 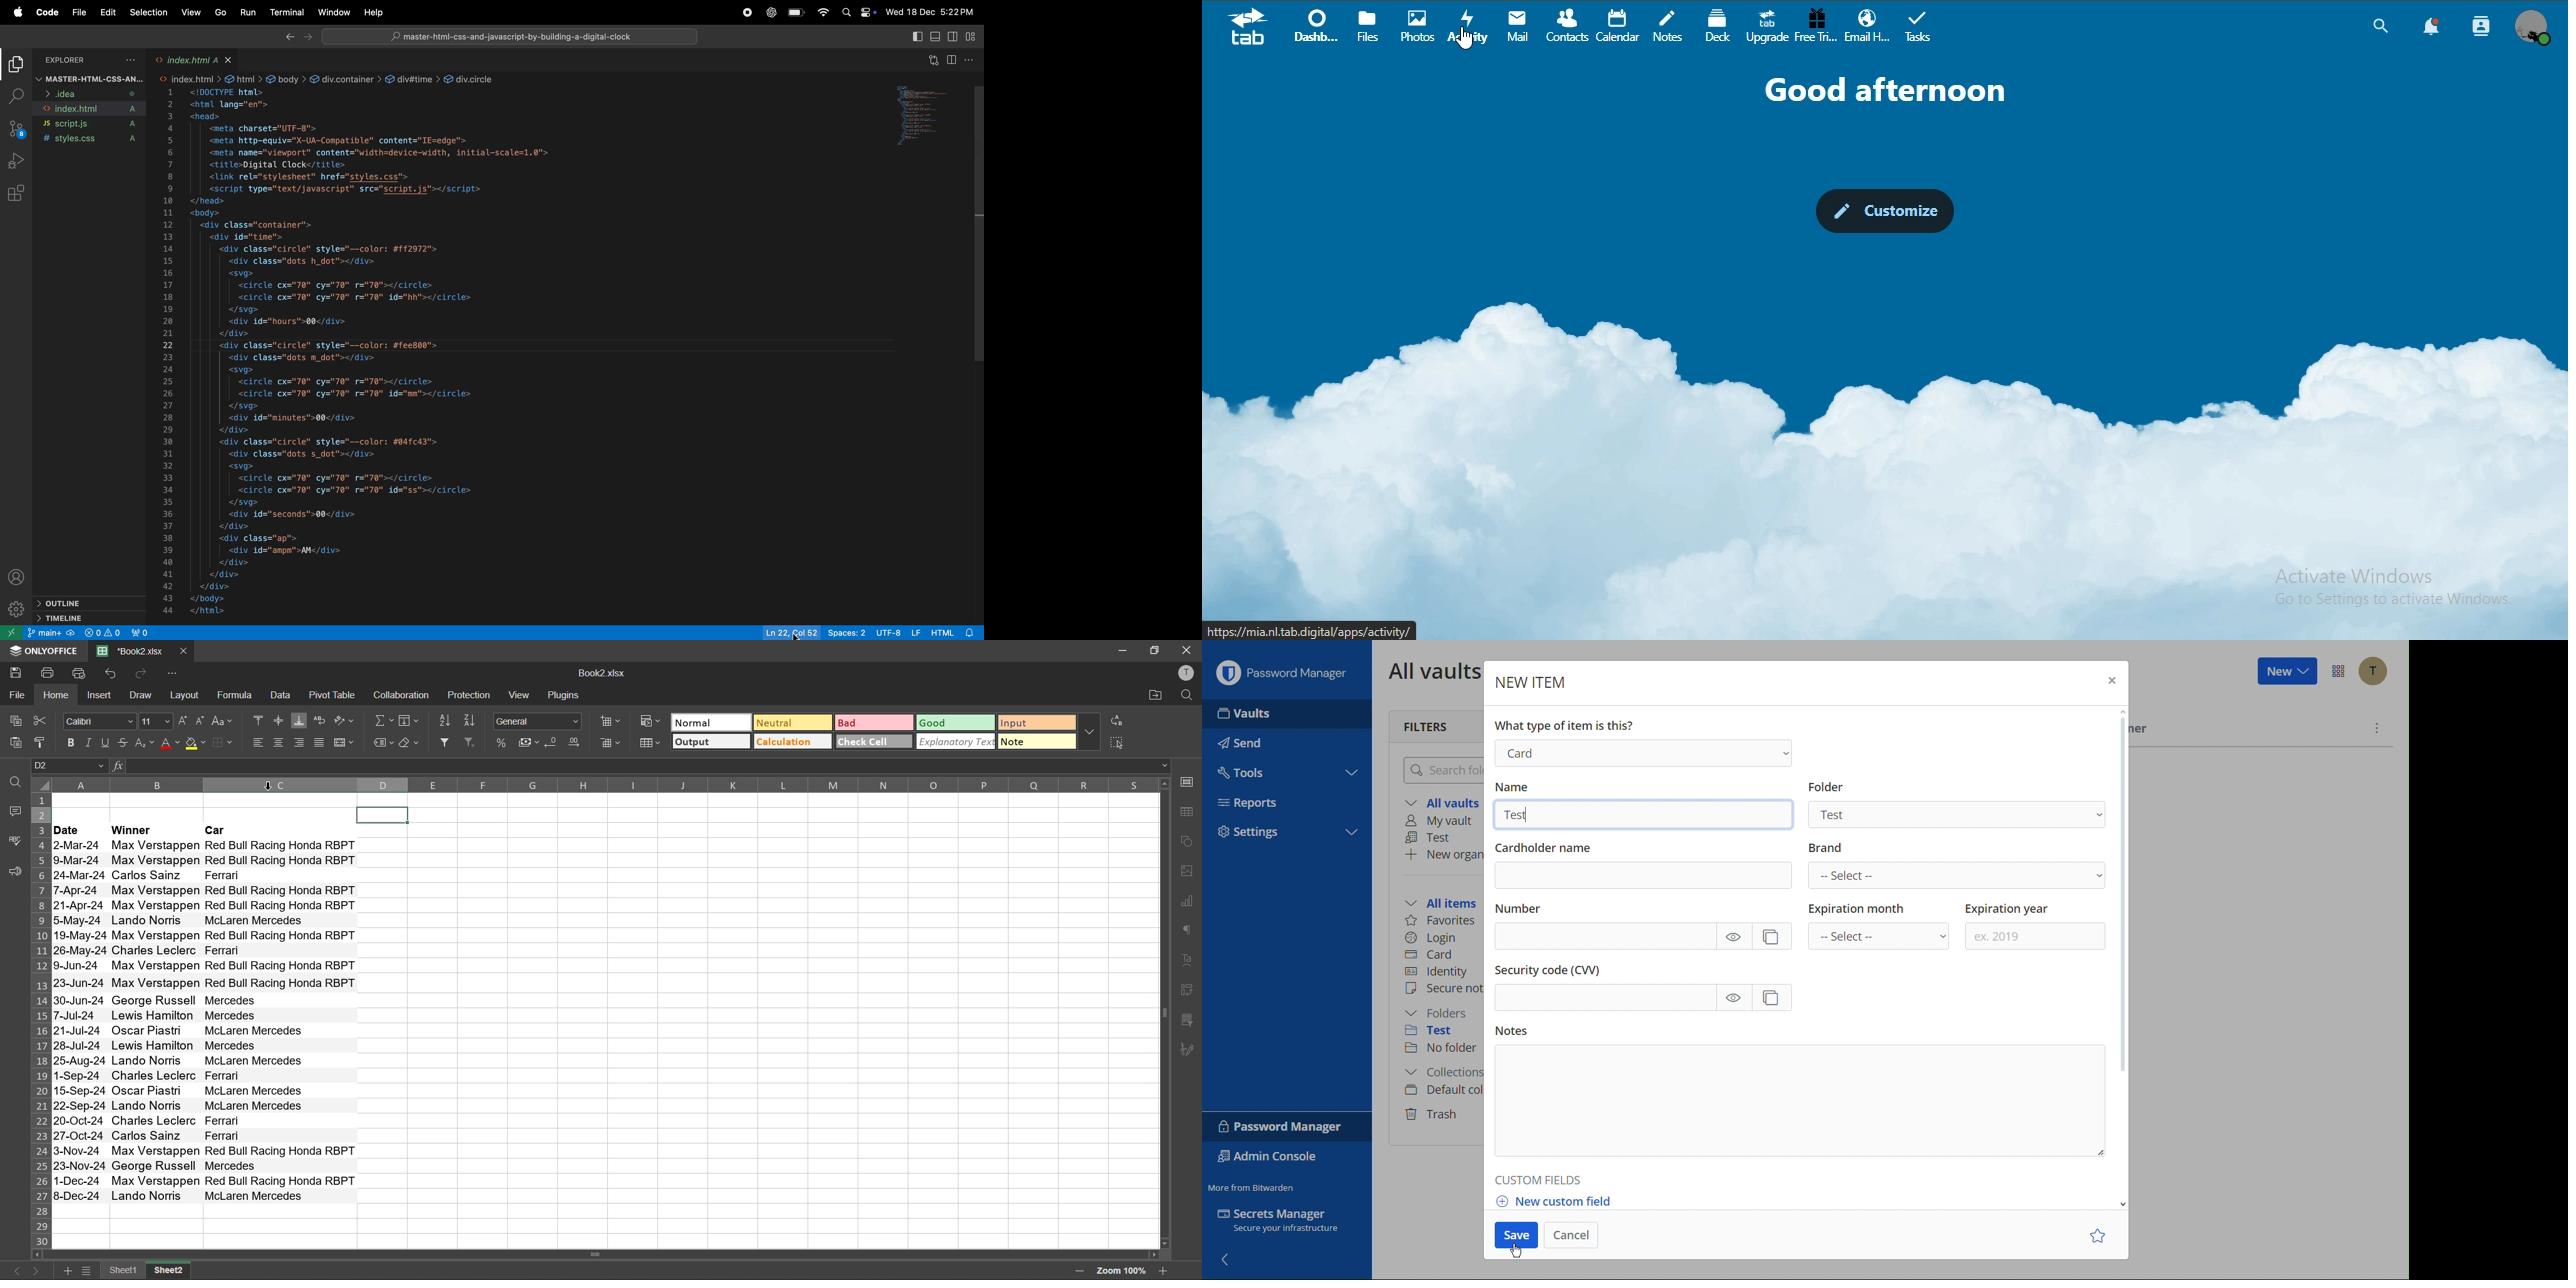 I want to click on sub/superscript, so click(x=146, y=744).